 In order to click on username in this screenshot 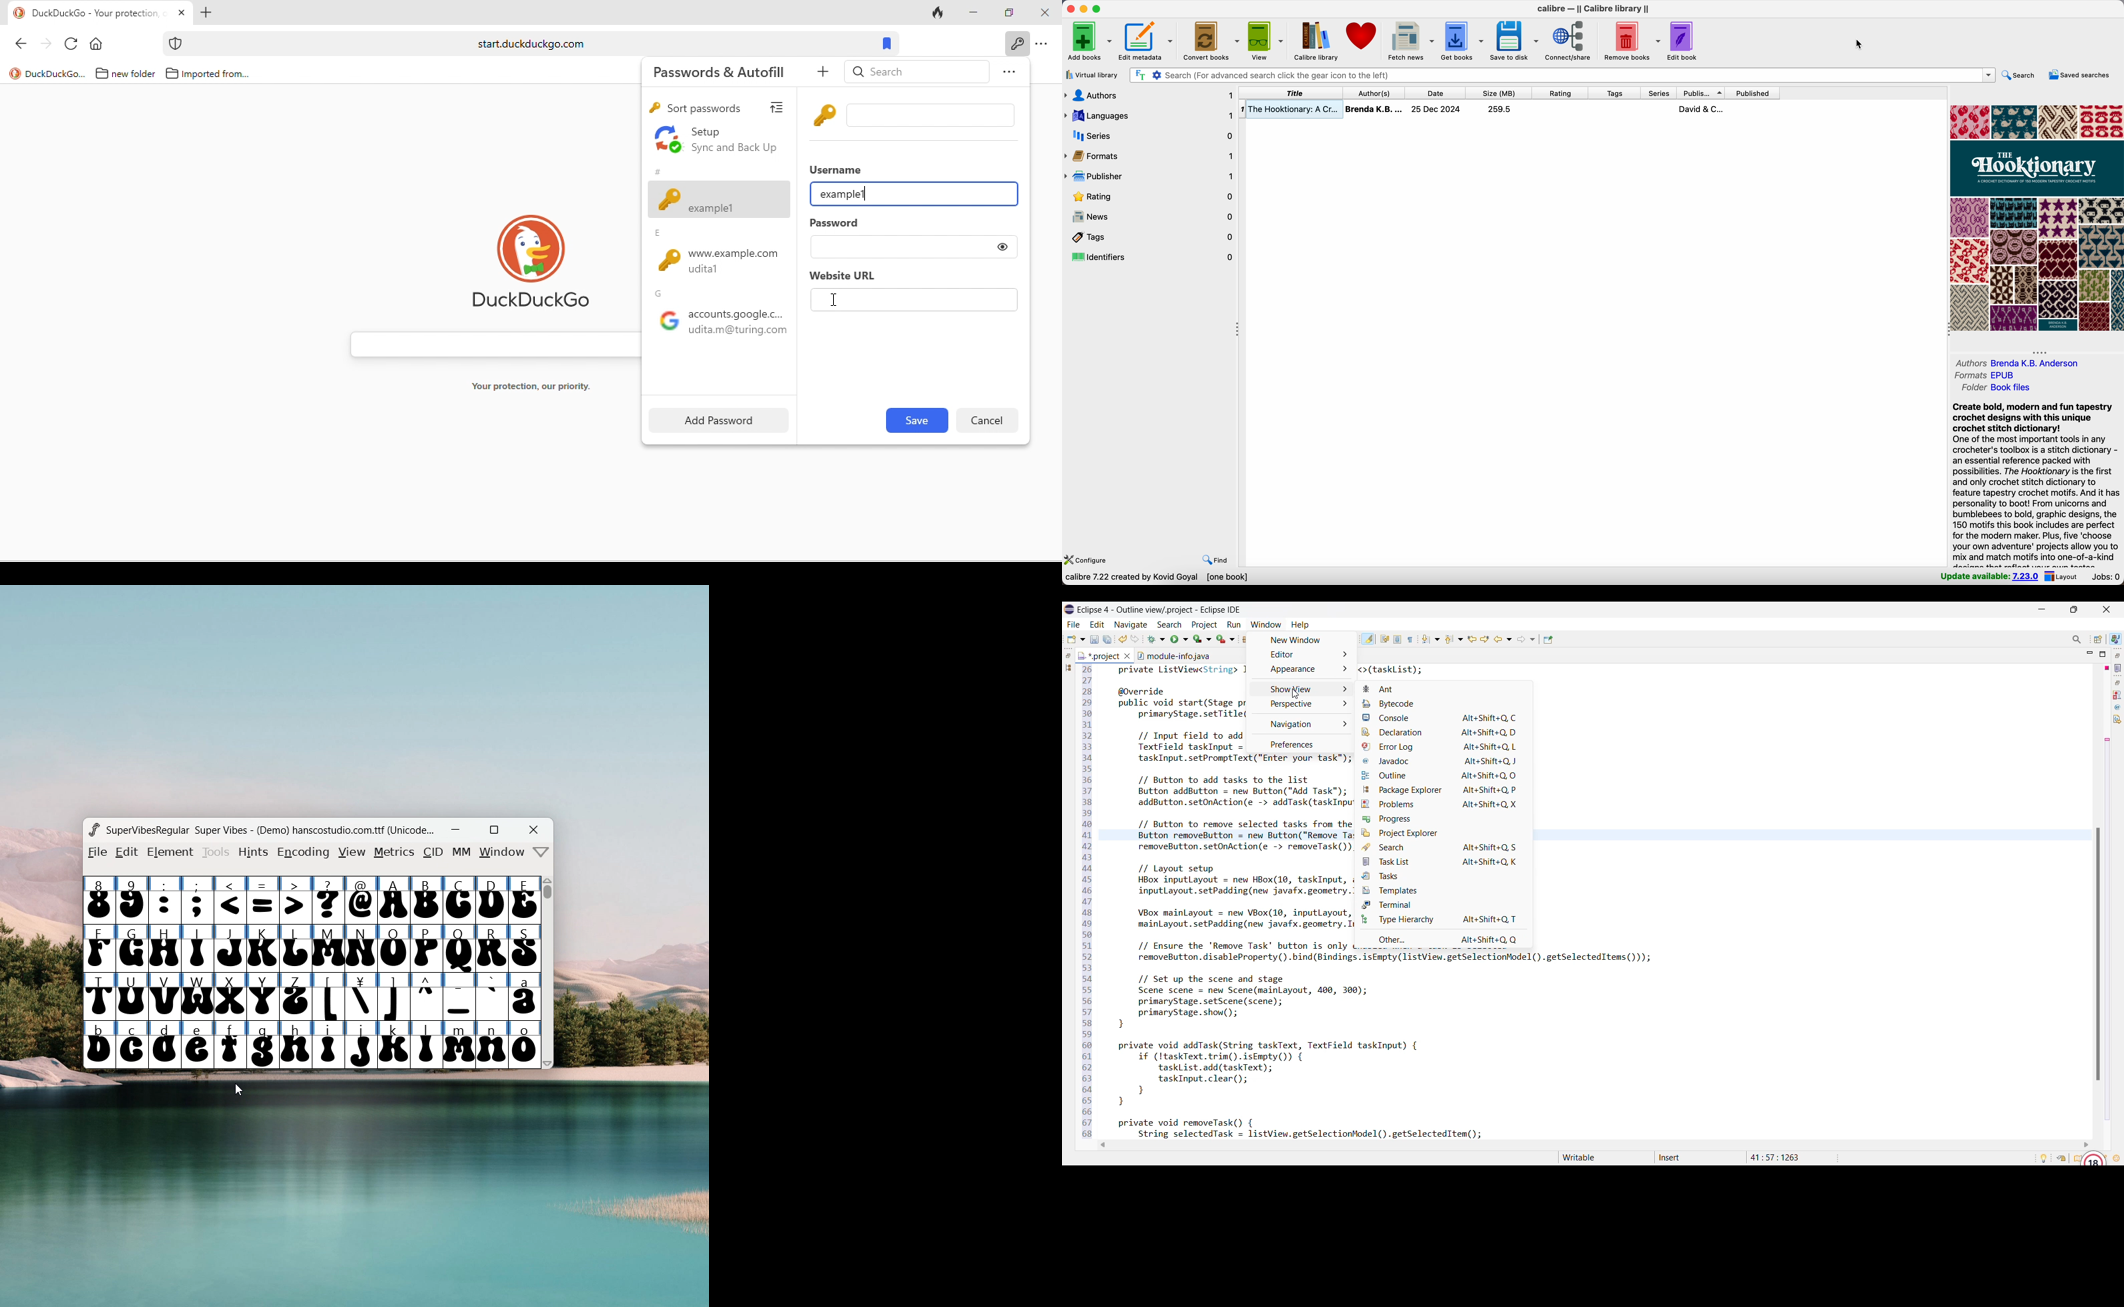, I will do `click(839, 168)`.